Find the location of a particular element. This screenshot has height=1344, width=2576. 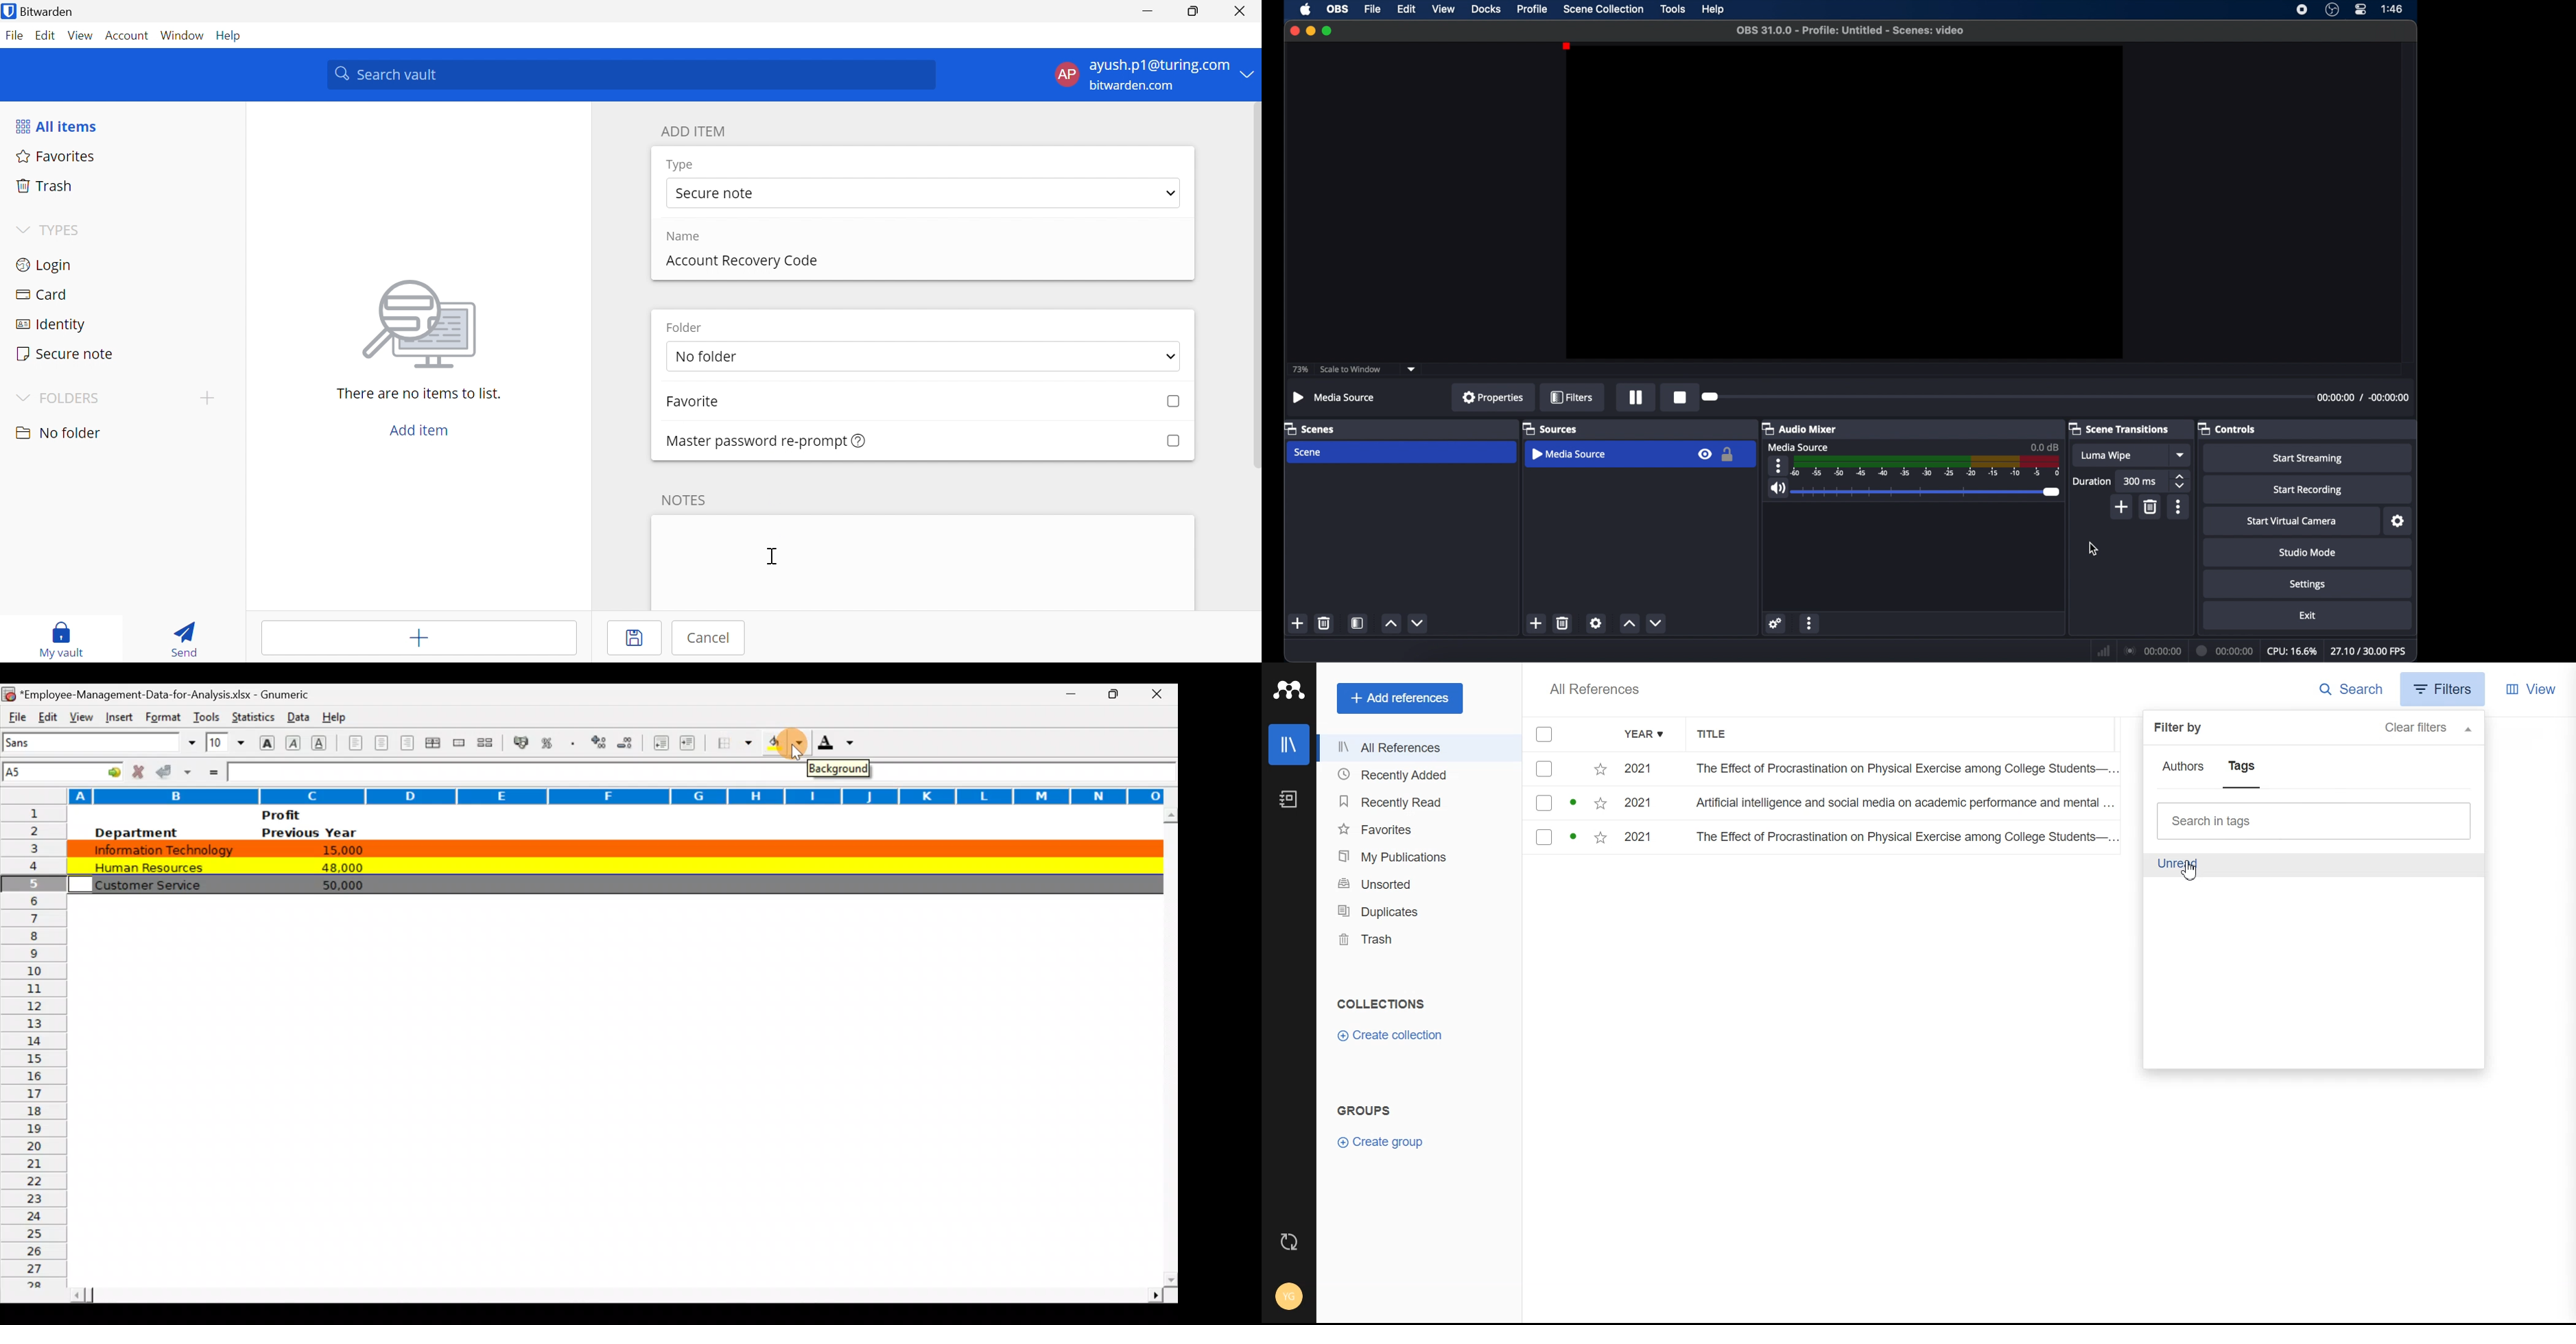

No folder is located at coordinates (767, 358).